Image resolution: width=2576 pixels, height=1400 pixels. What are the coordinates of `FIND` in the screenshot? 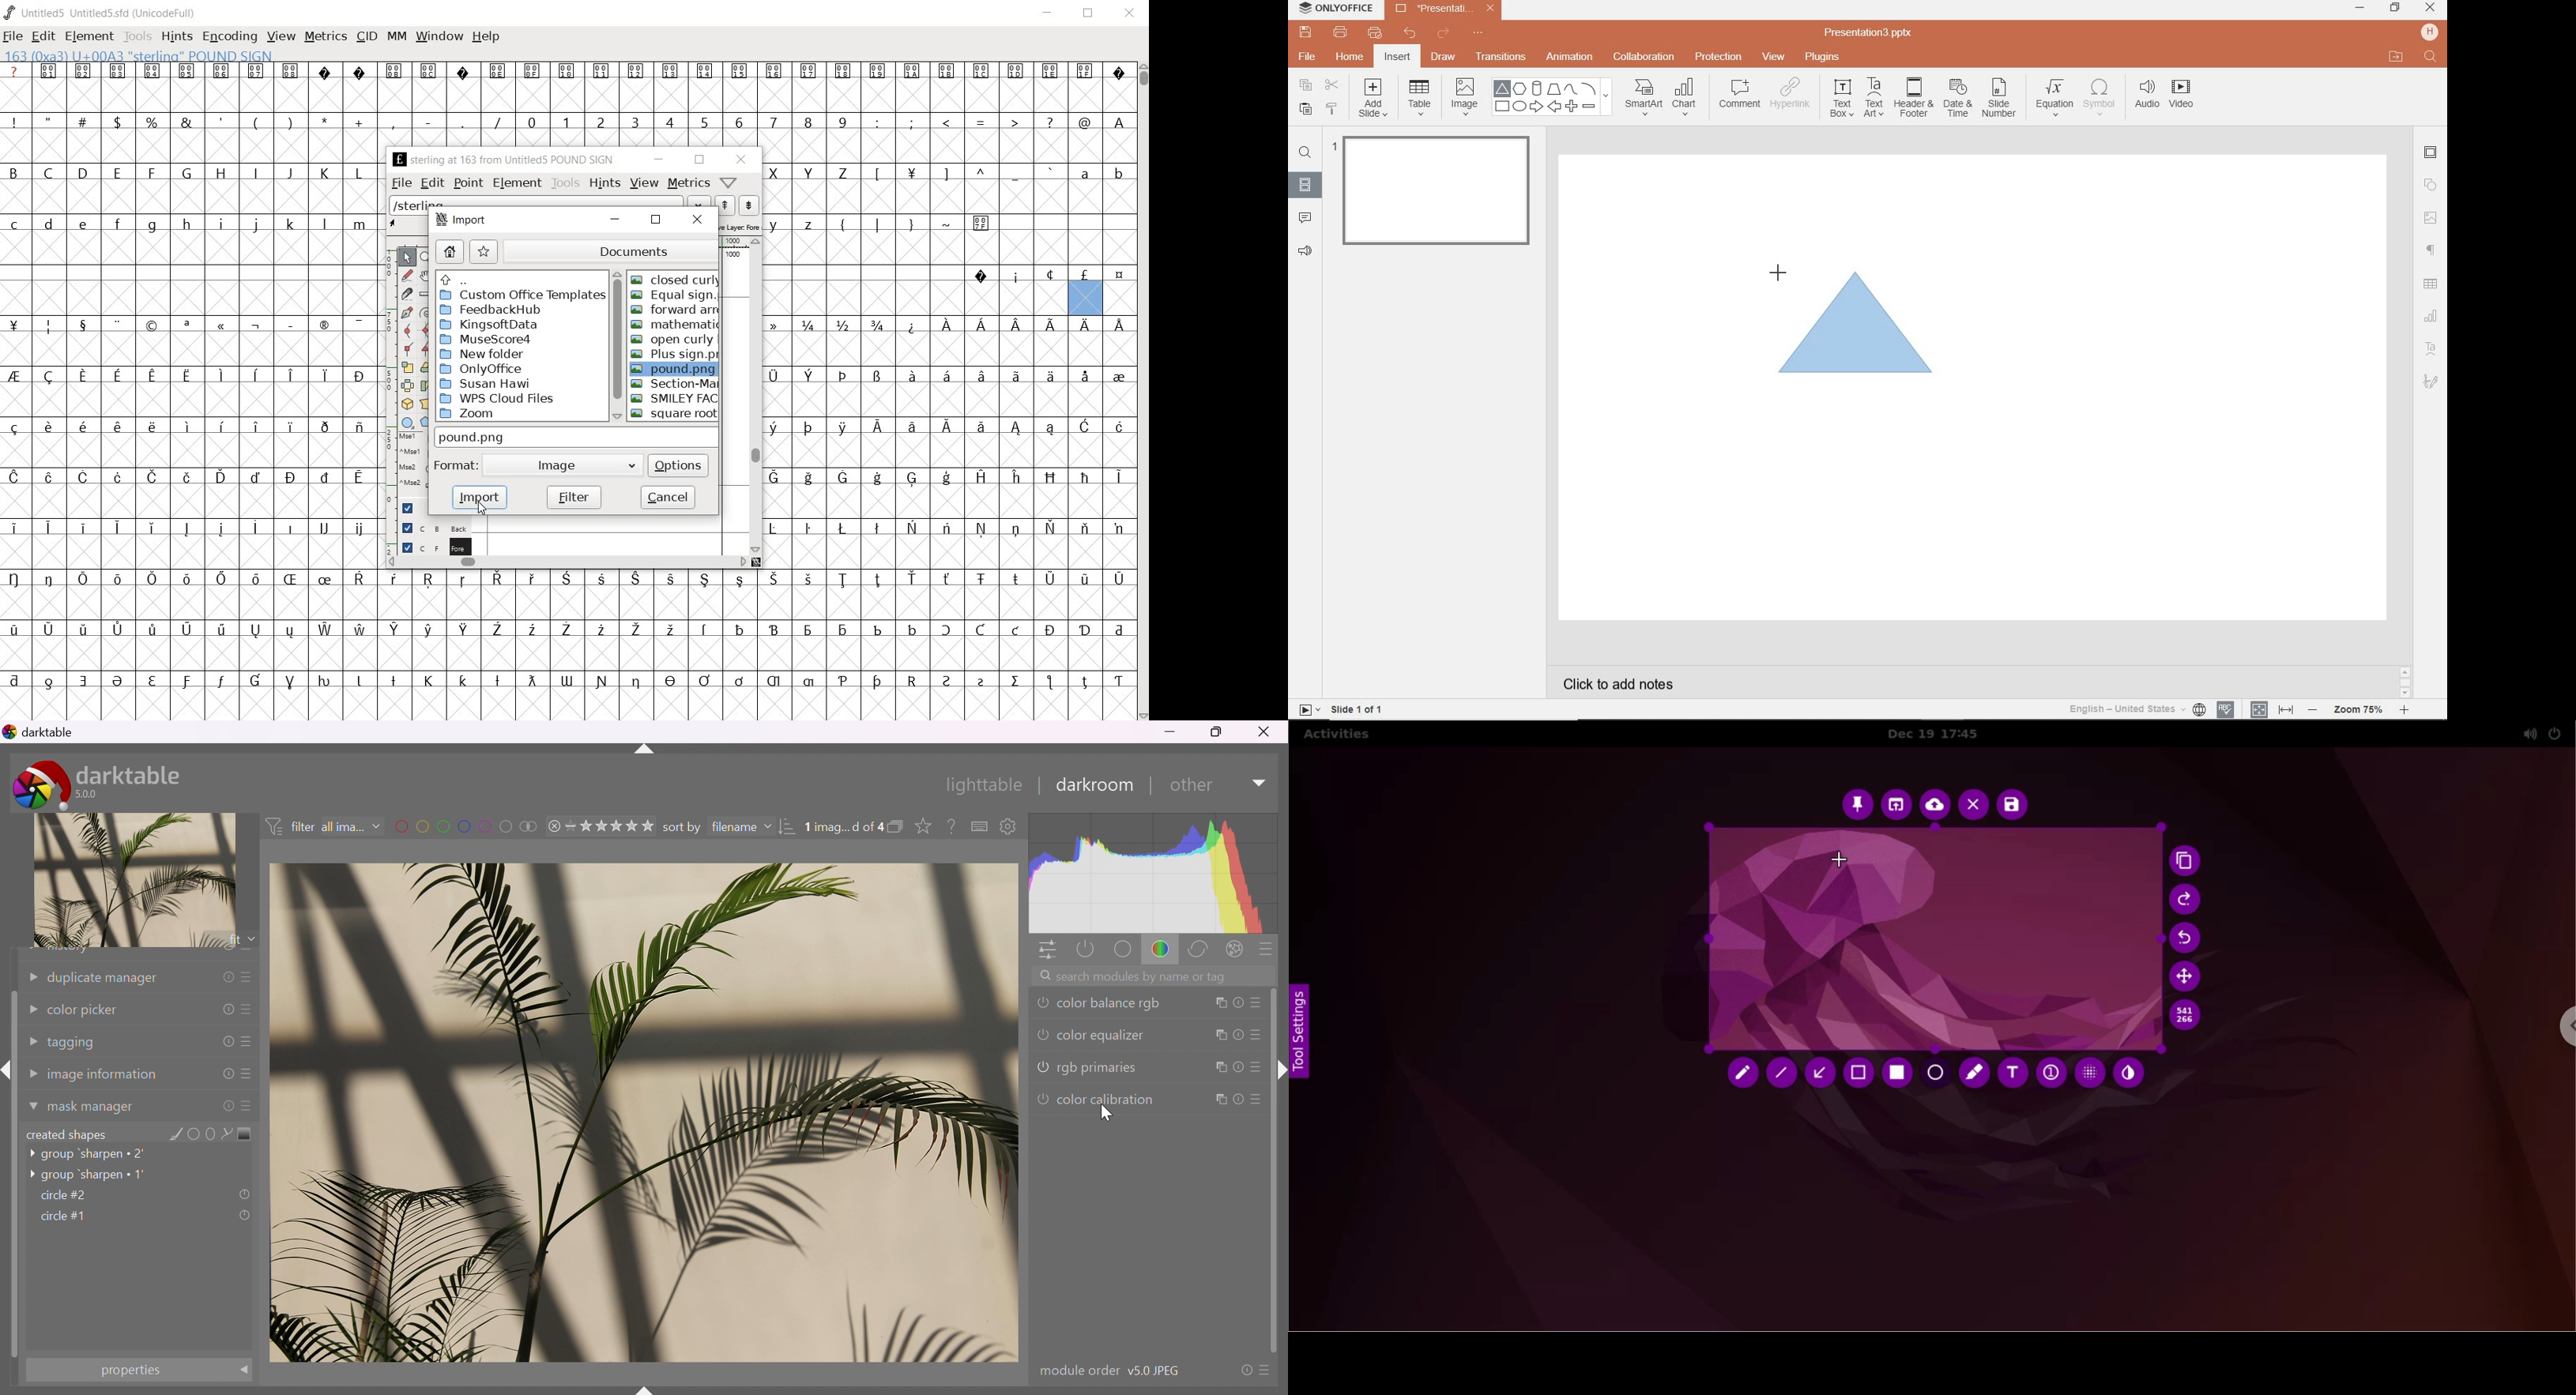 It's located at (2432, 58).